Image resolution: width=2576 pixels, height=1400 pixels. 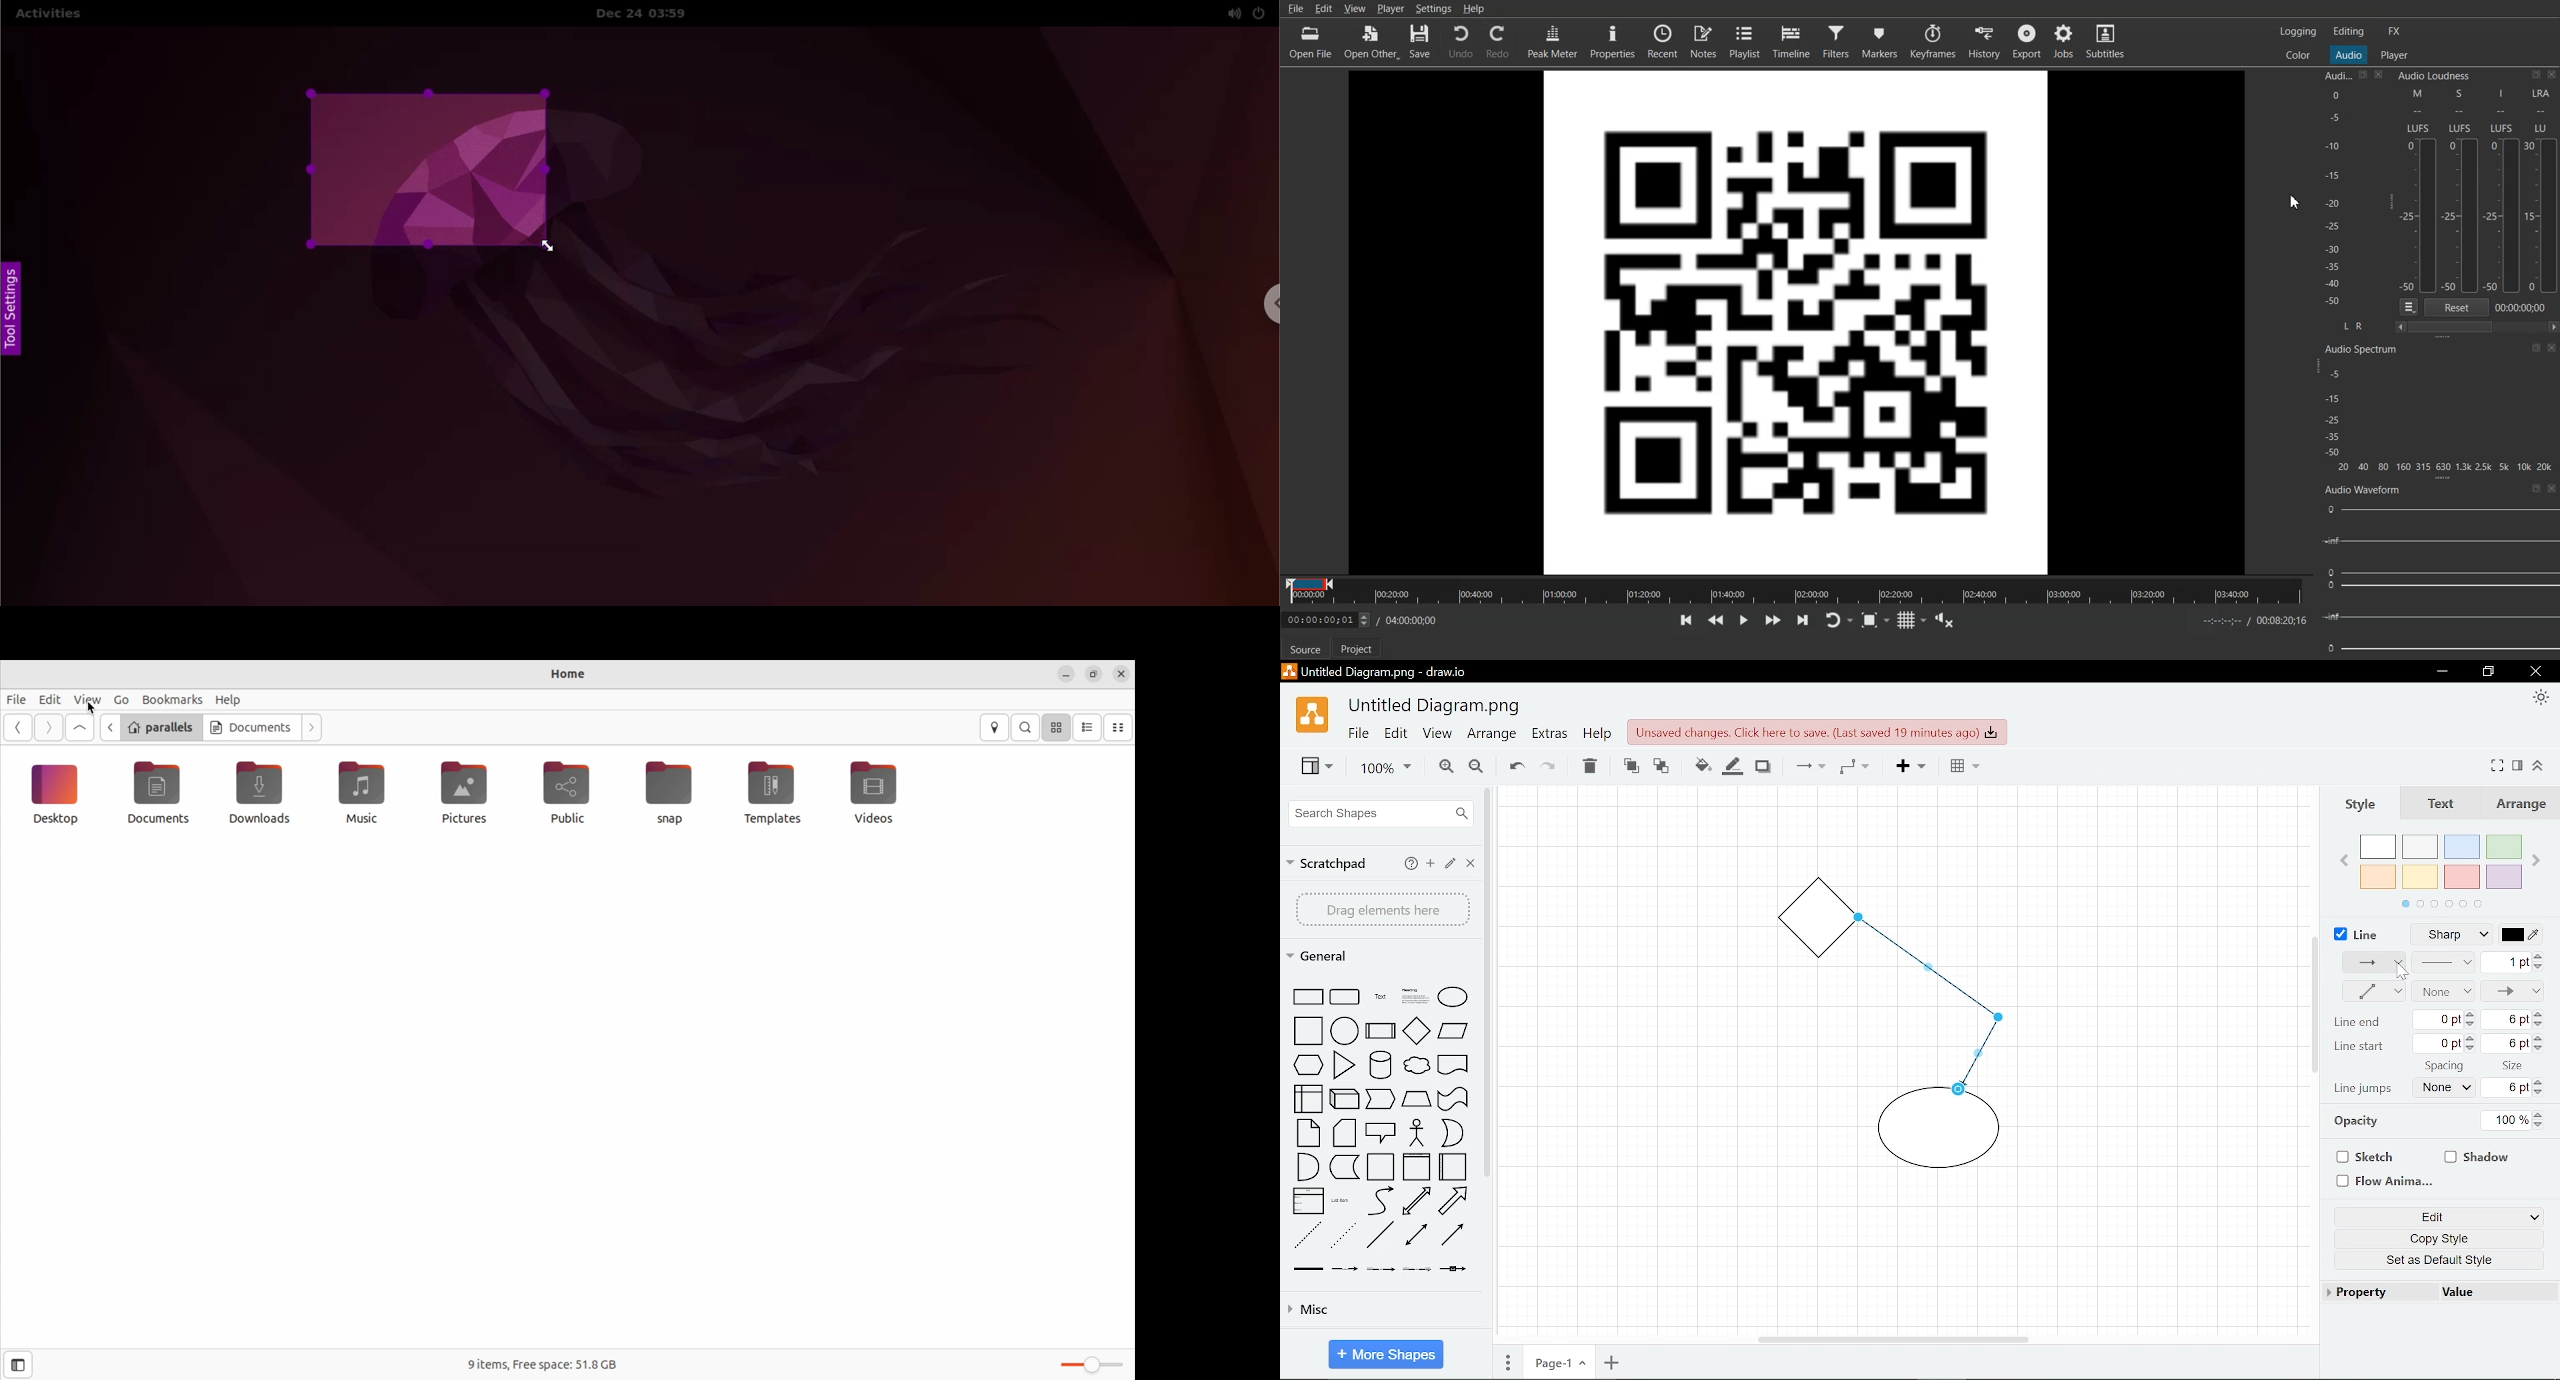 I want to click on Toggle Zoom, so click(x=1875, y=619).